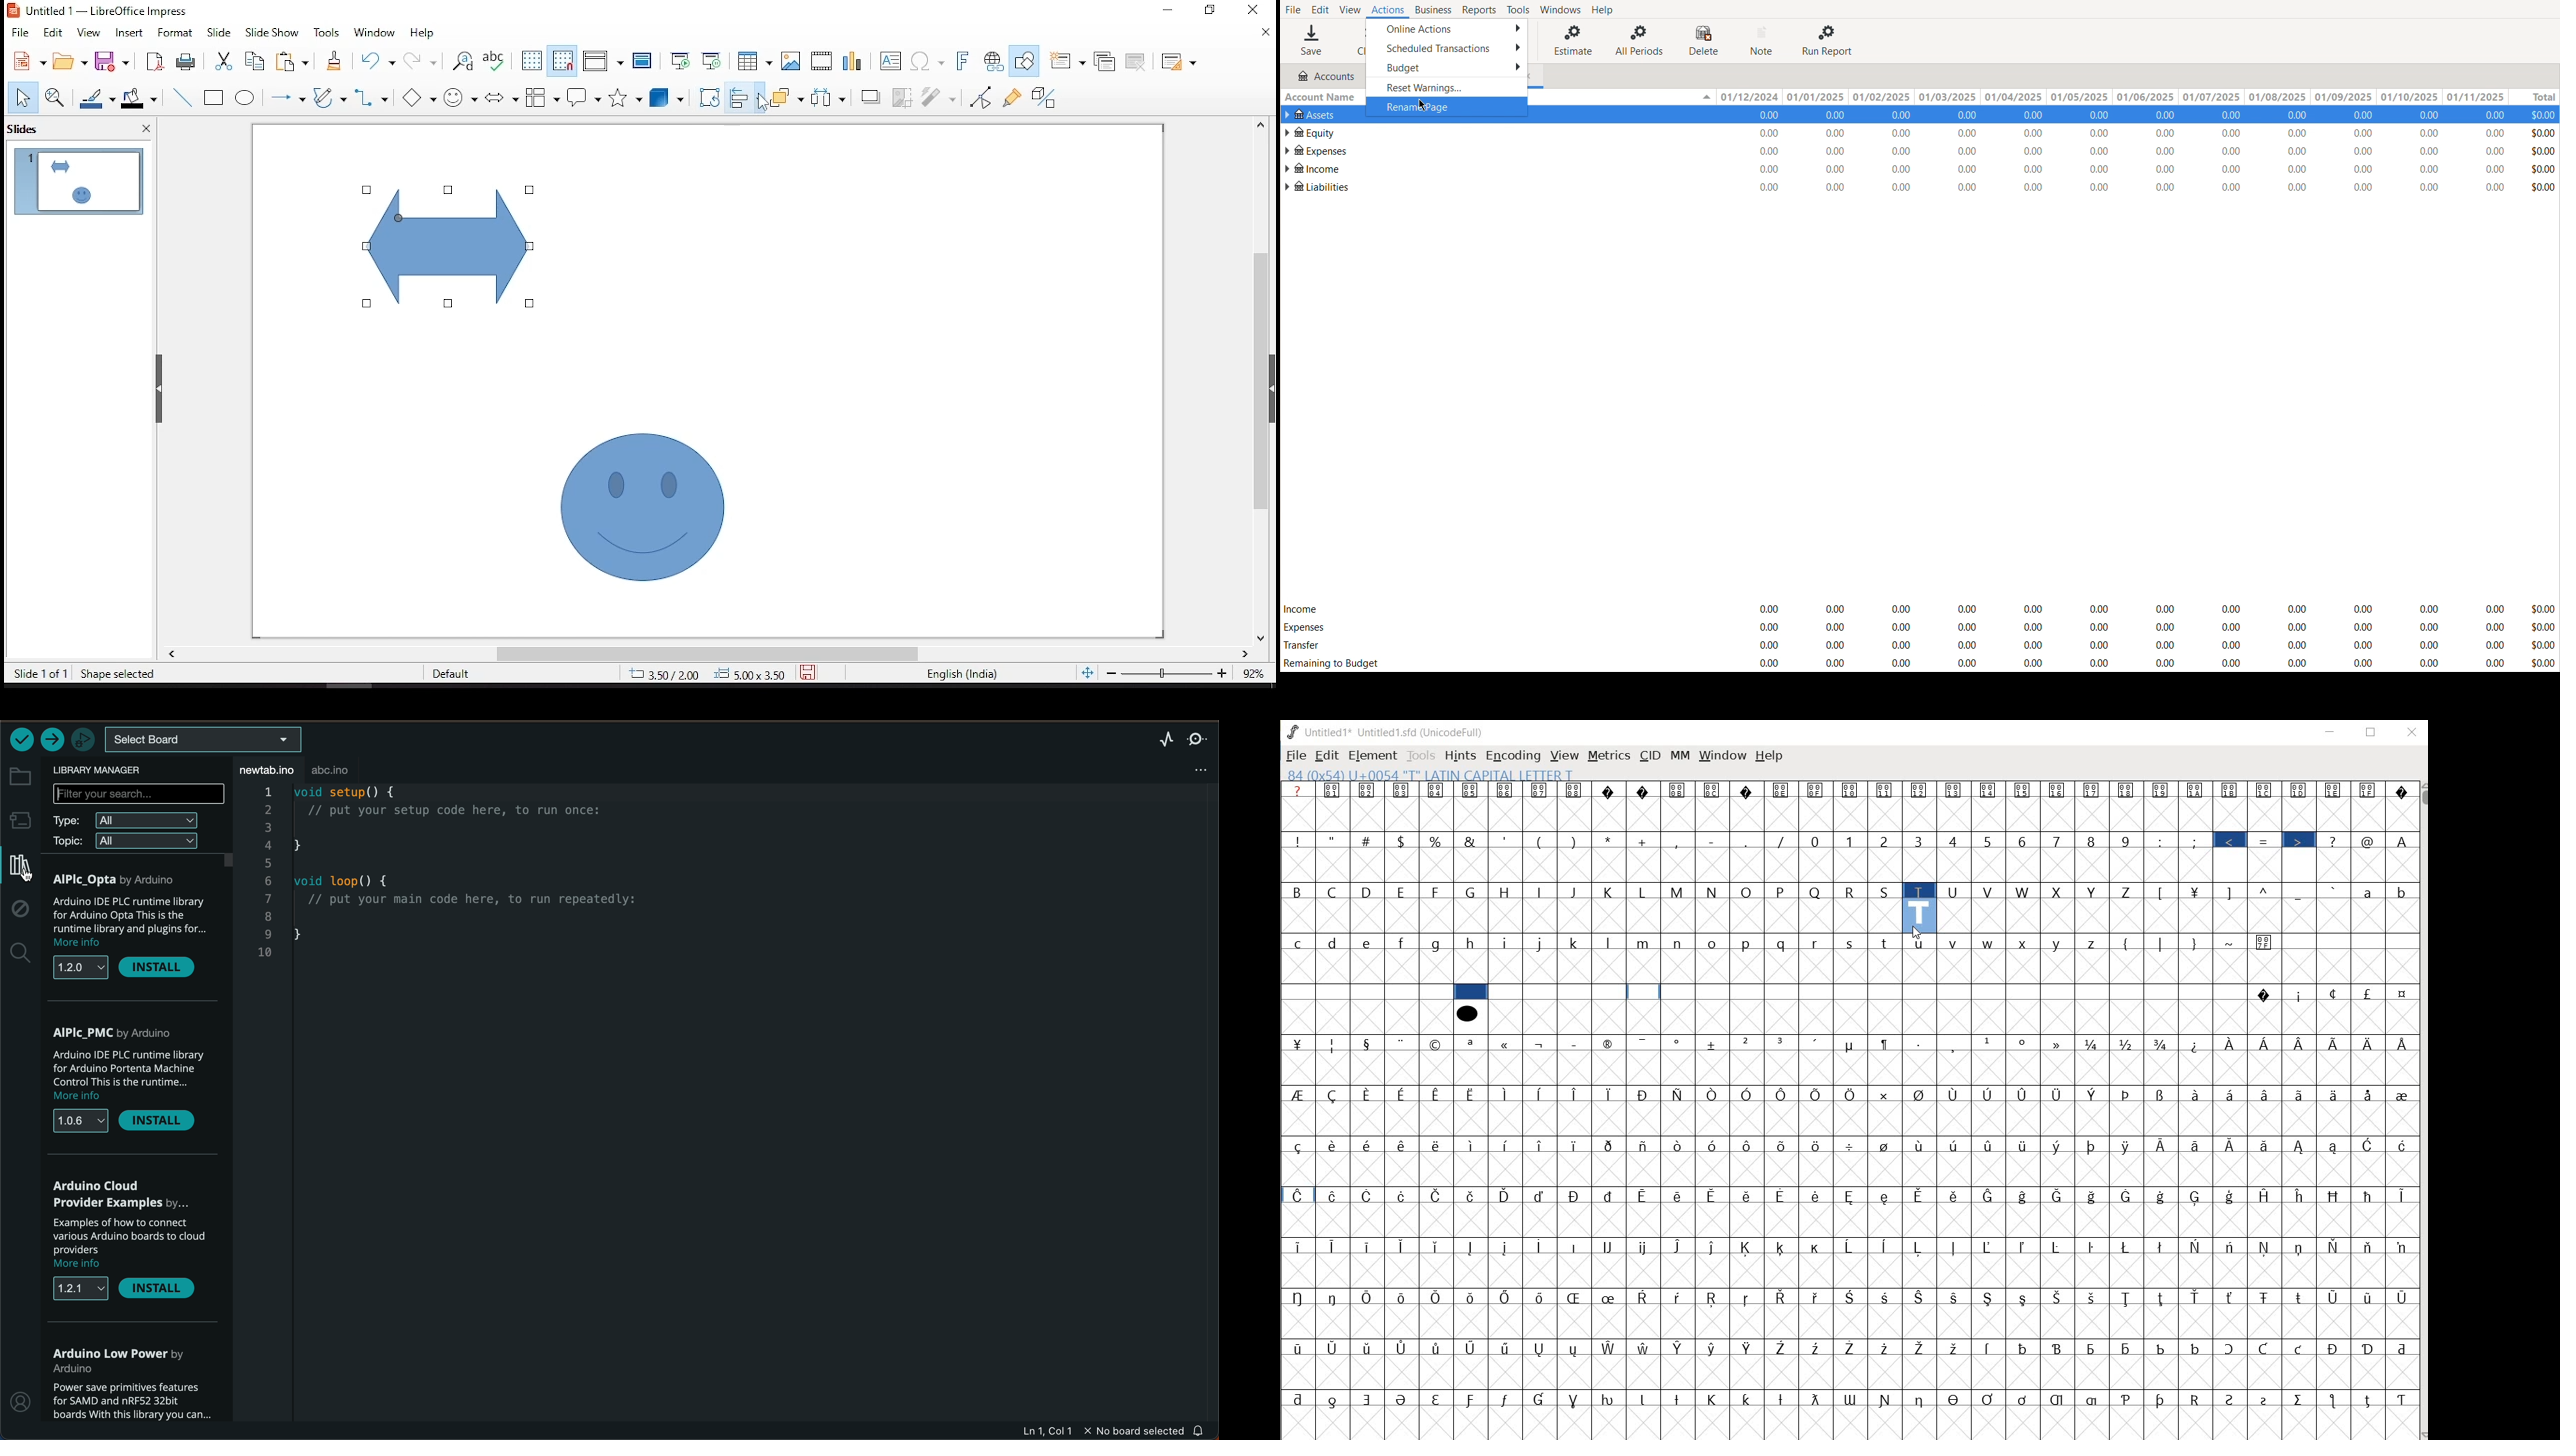 Image resolution: width=2576 pixels, height=1456 pixels. I want to click on Symbol, so click(1886, 791).